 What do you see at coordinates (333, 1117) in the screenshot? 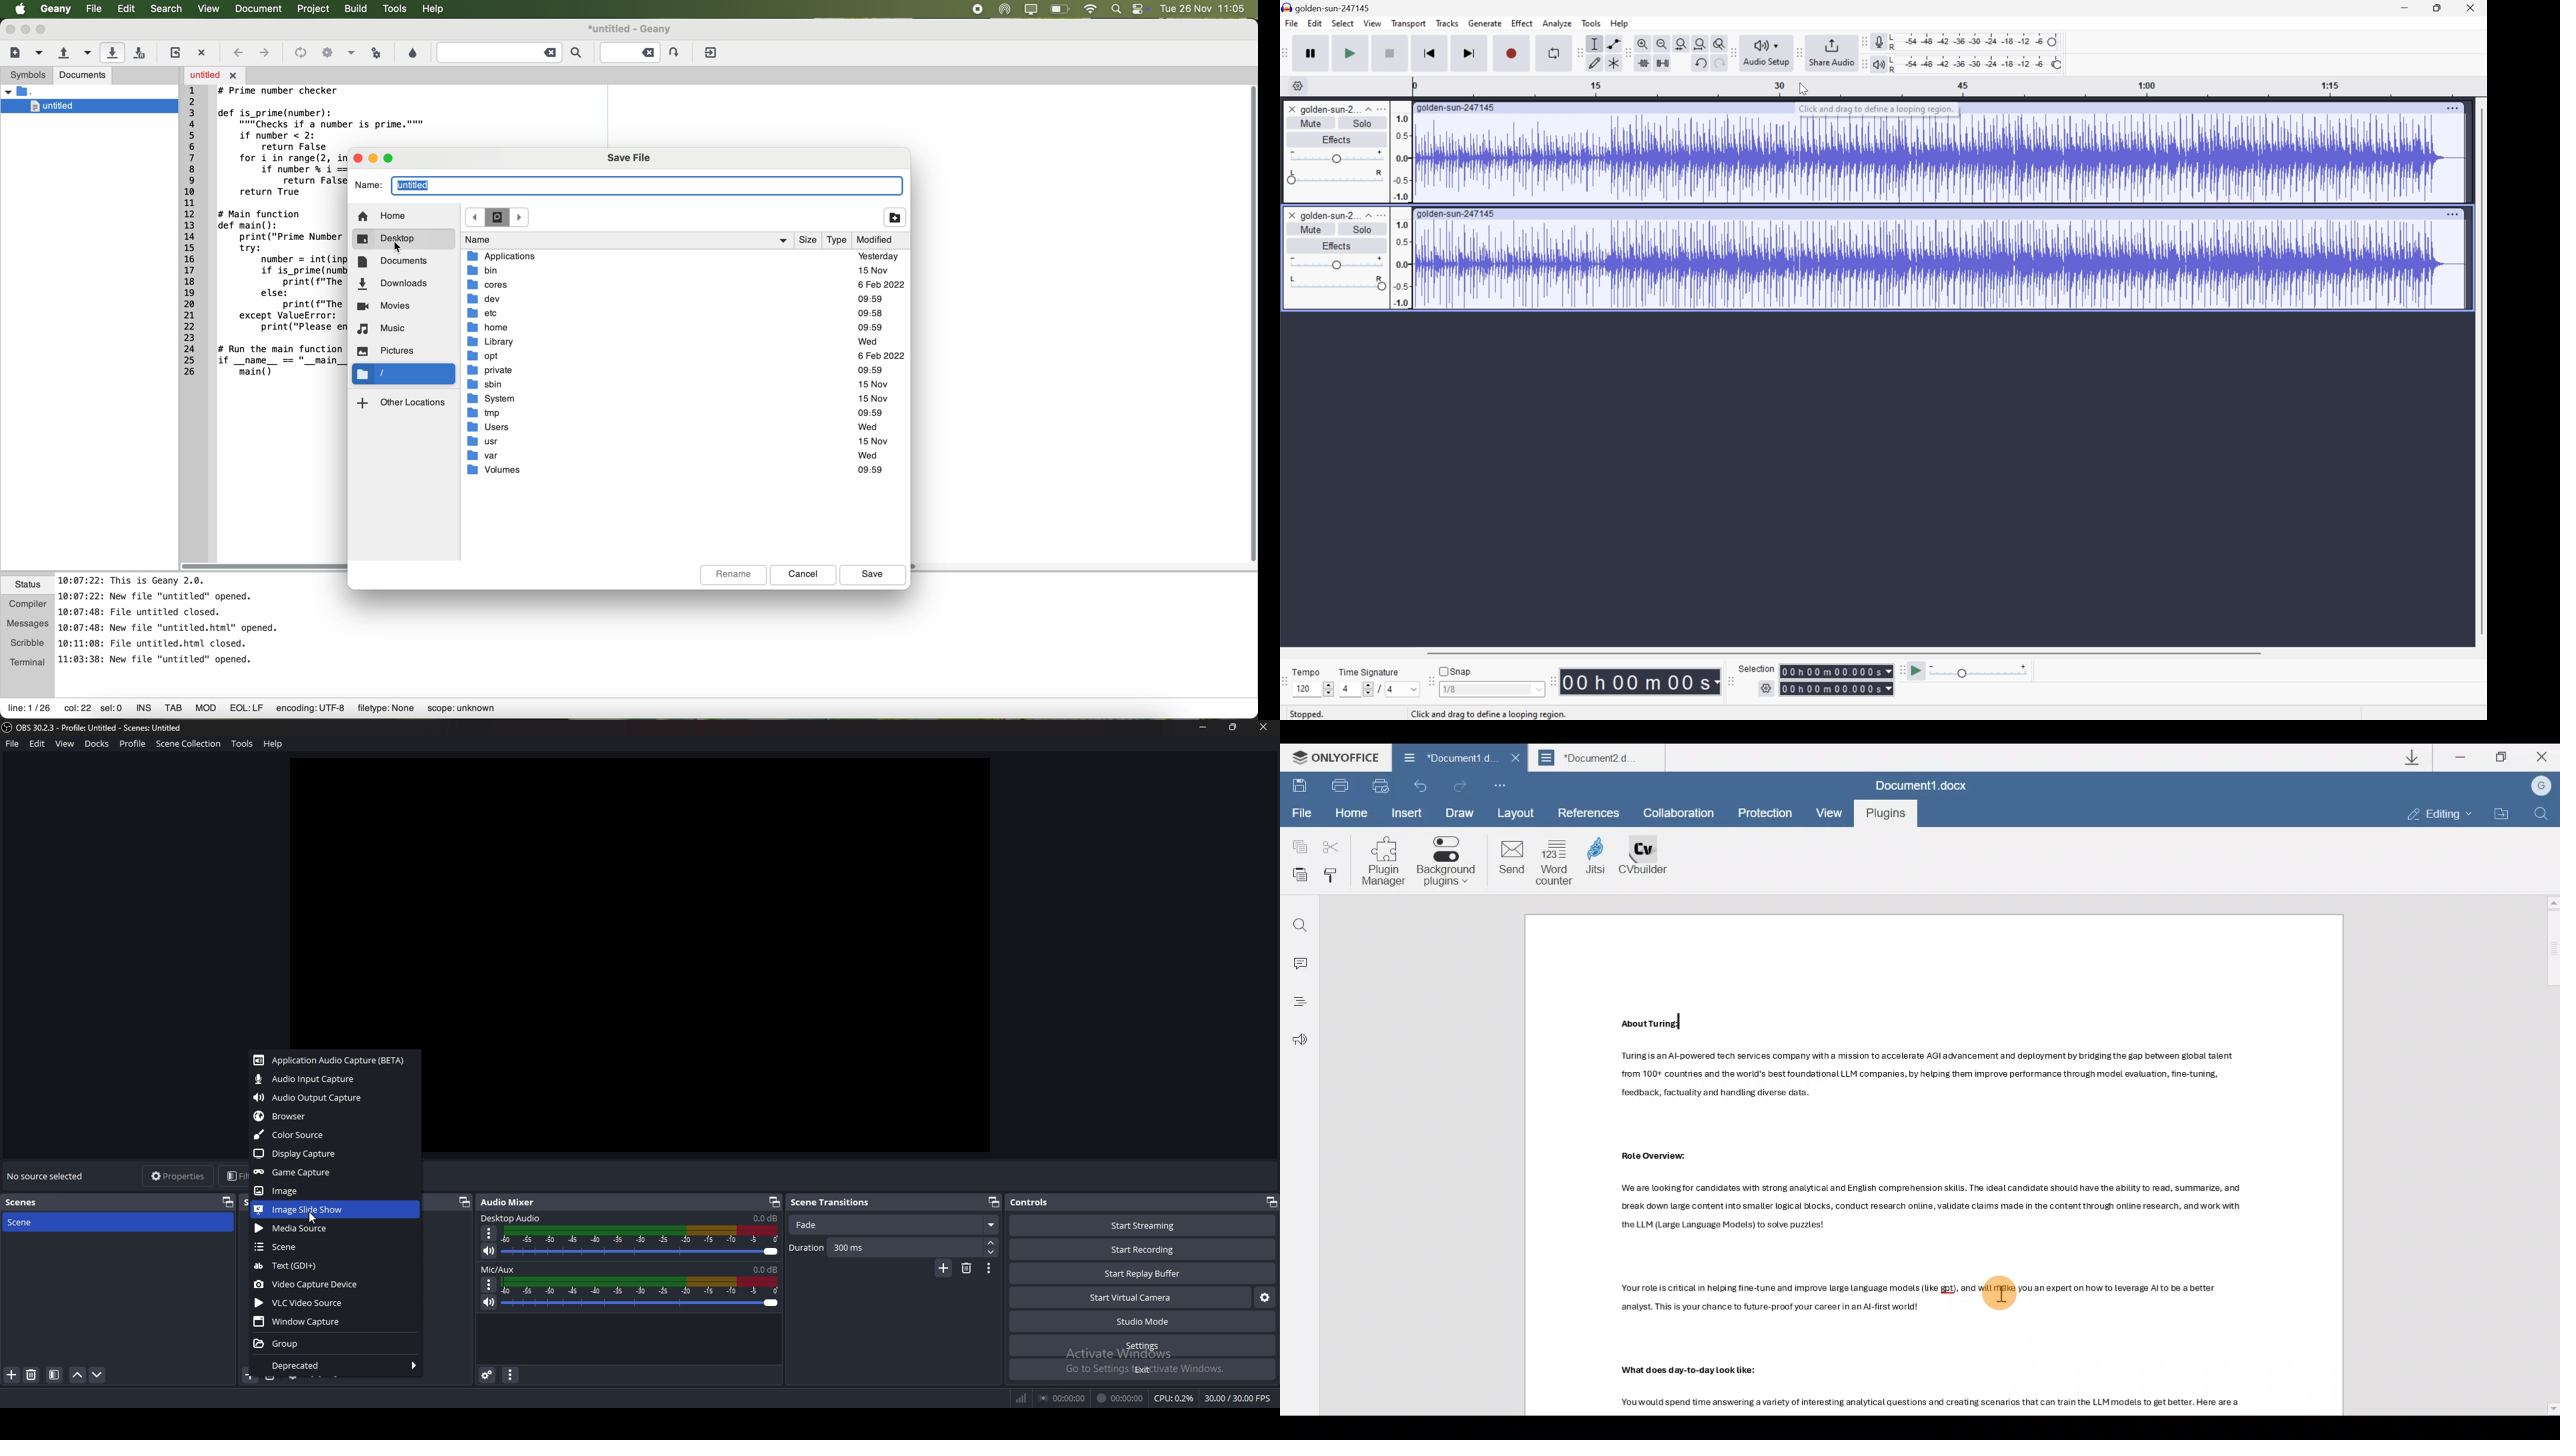
I see `browser` at bounding box center [333, 1117].